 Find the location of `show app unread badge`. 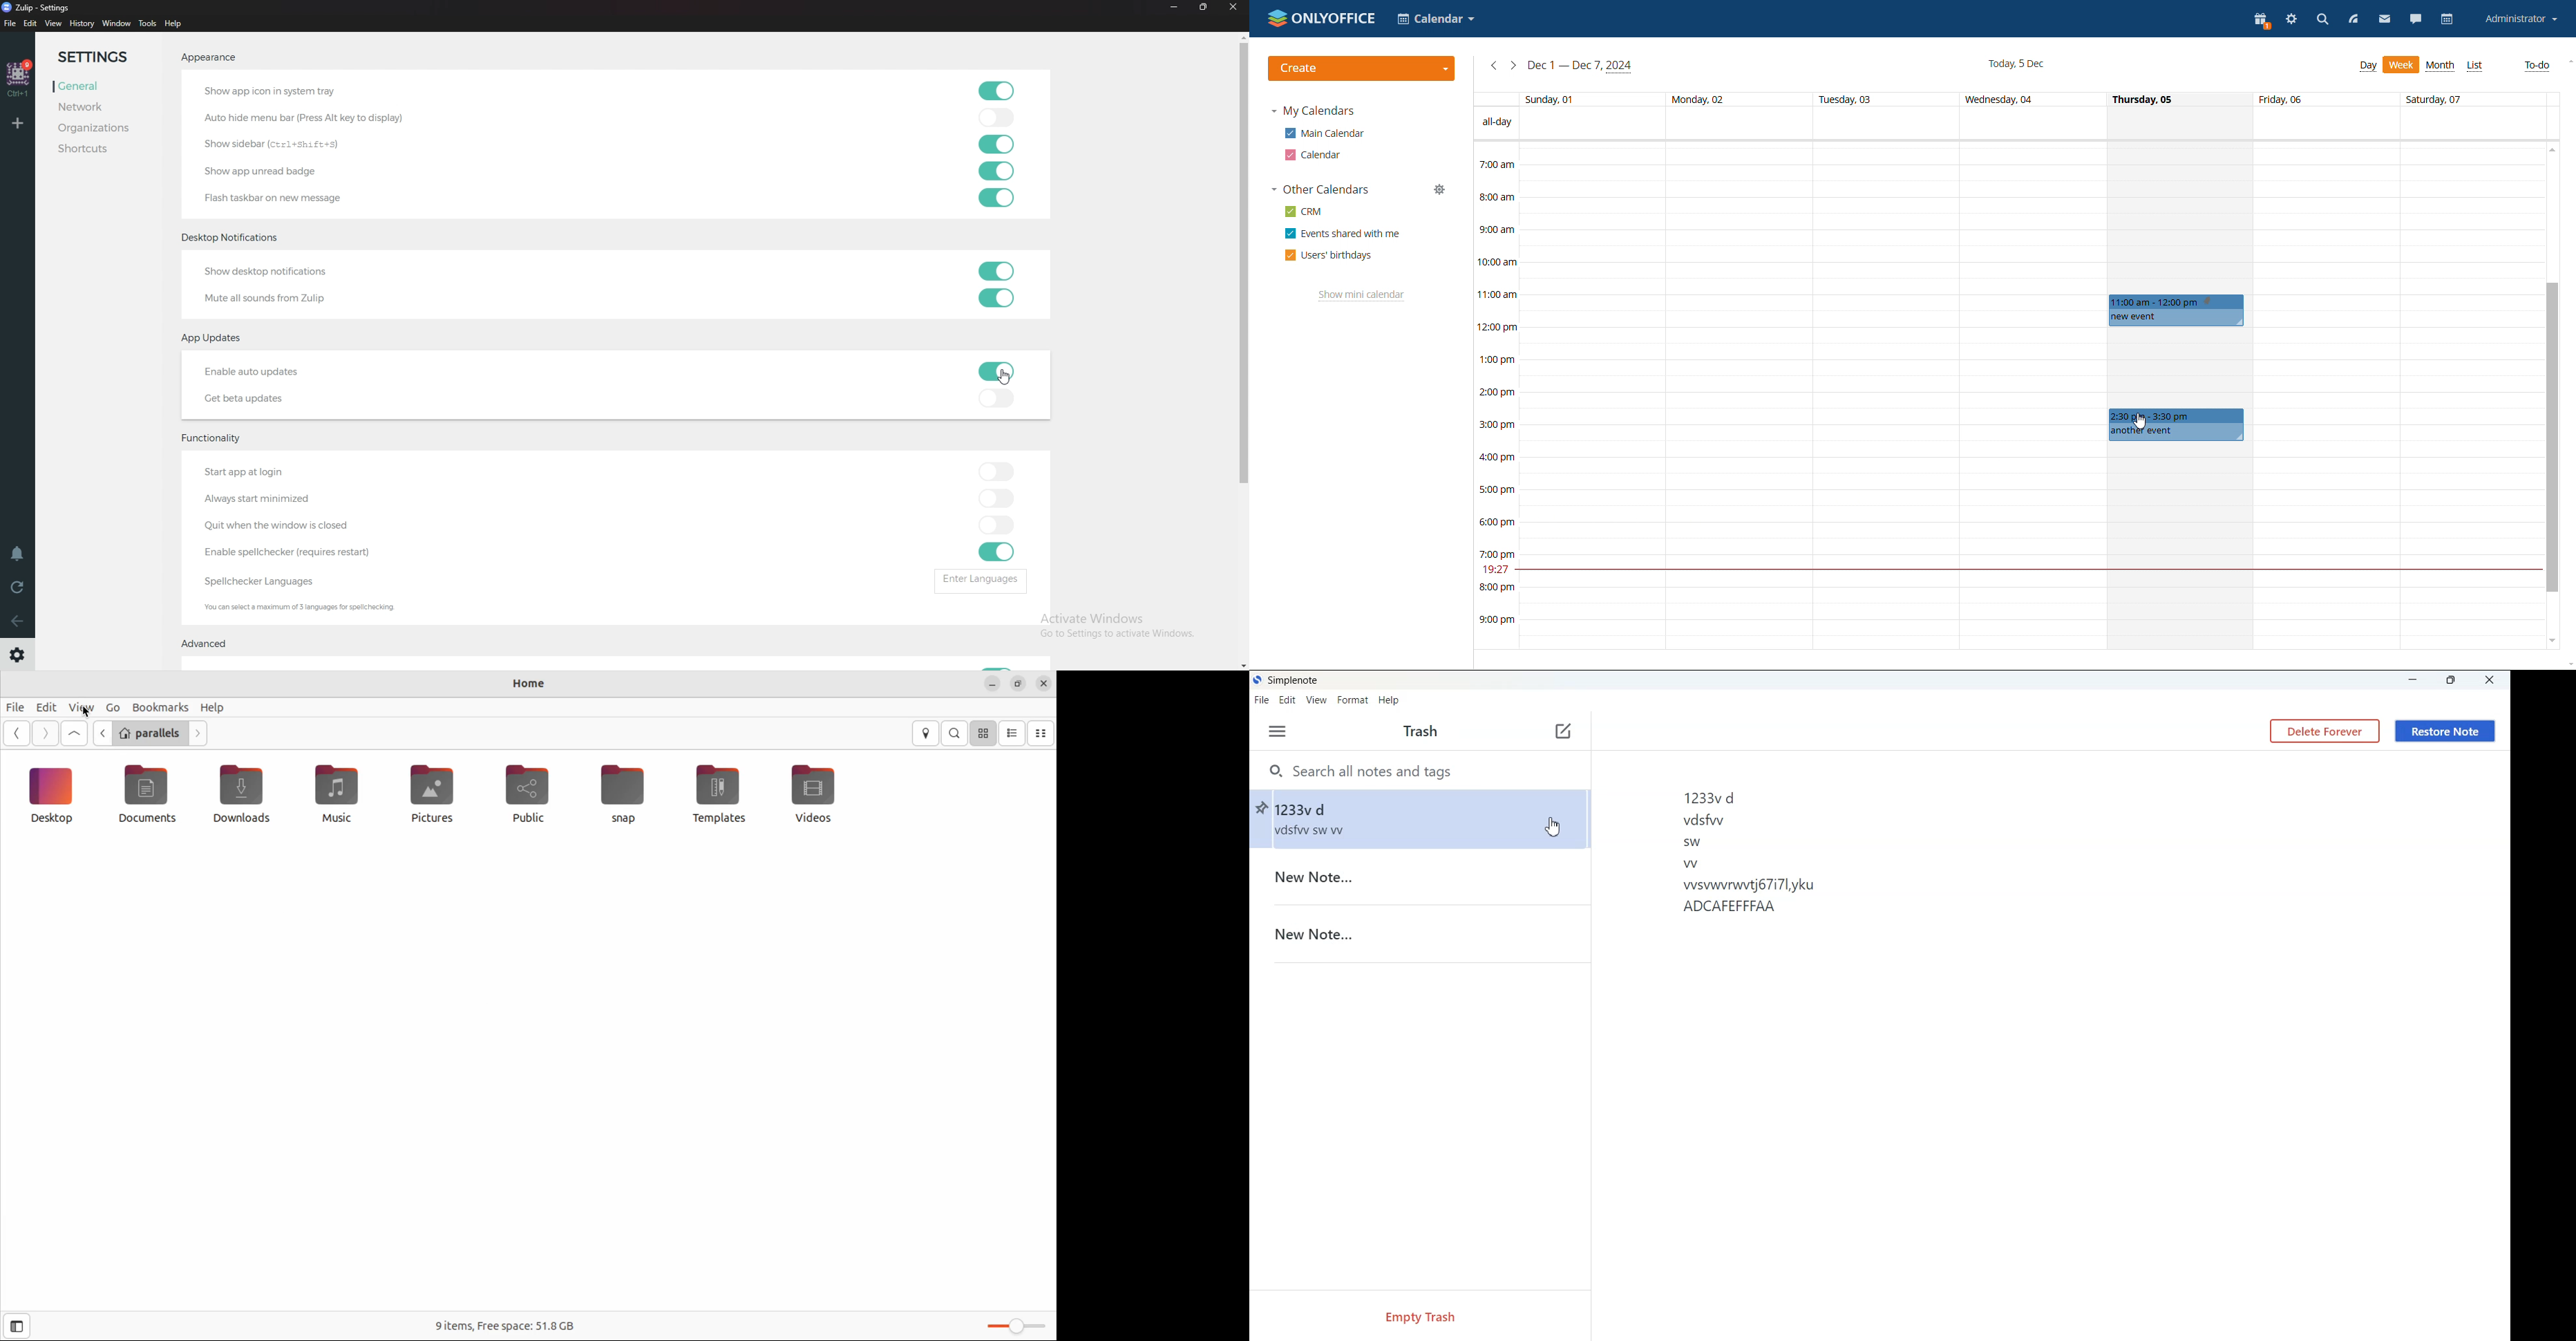

show app unread badge is located at coordinates (269, 171).